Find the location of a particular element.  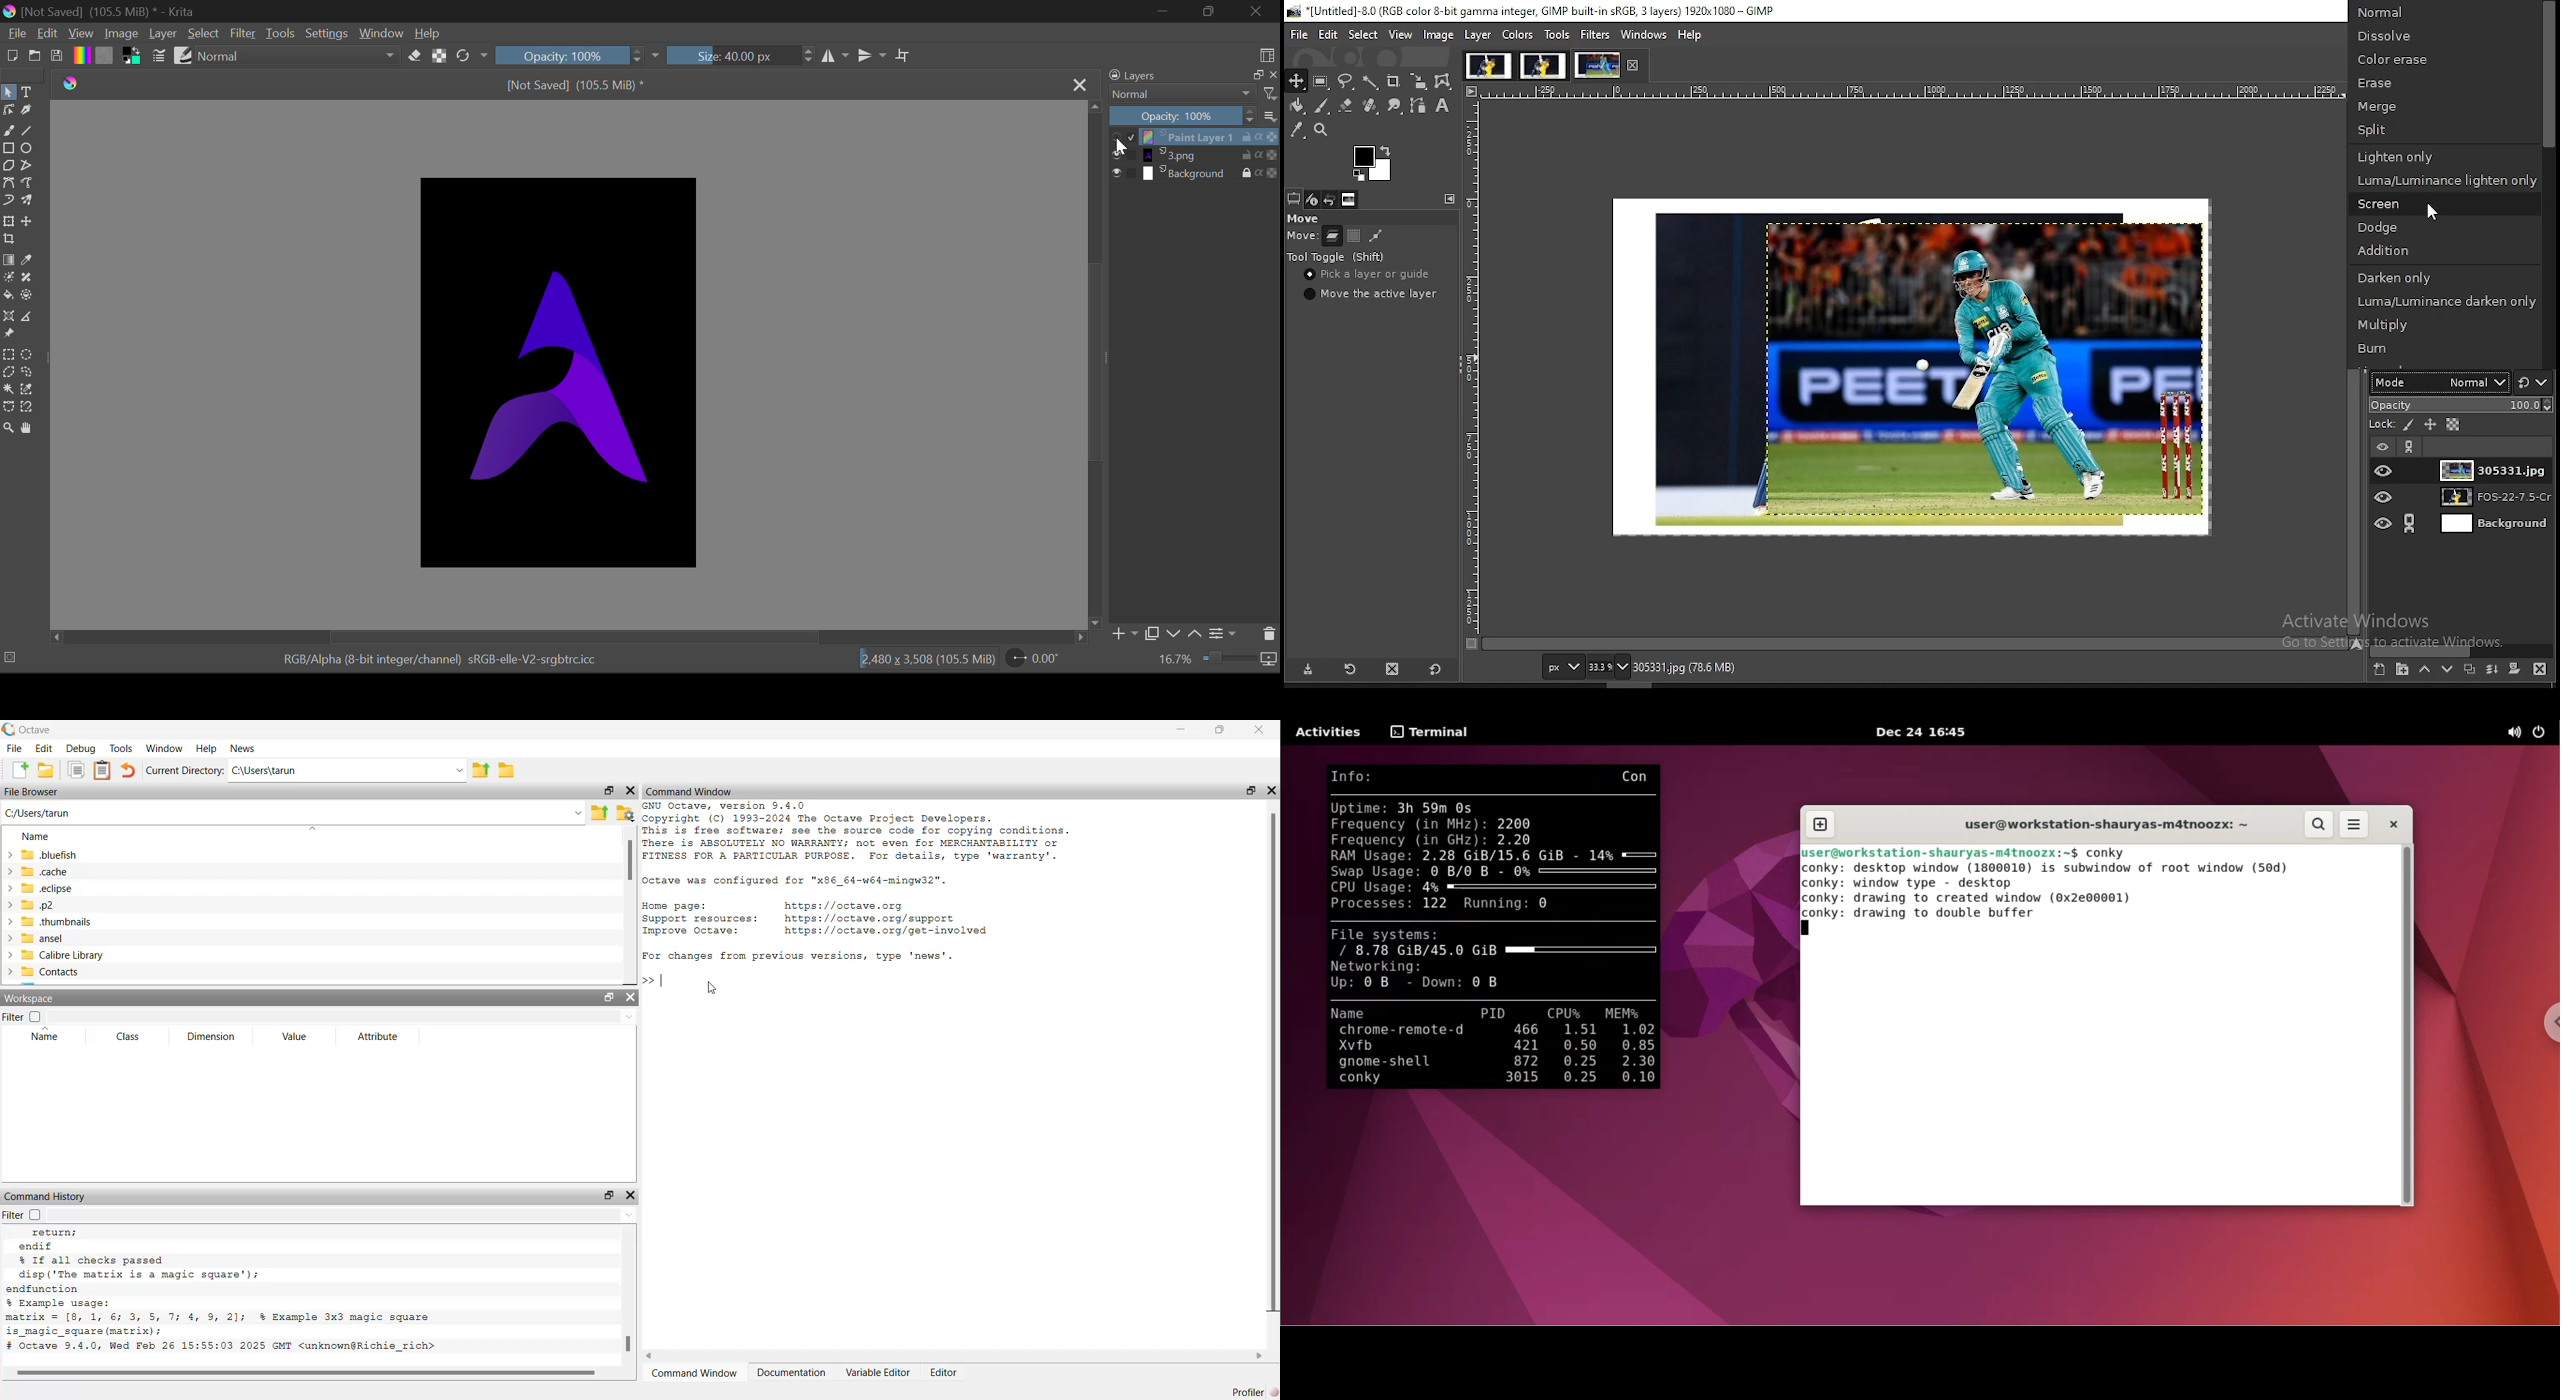

Tools is located at coordinates (283, 33).